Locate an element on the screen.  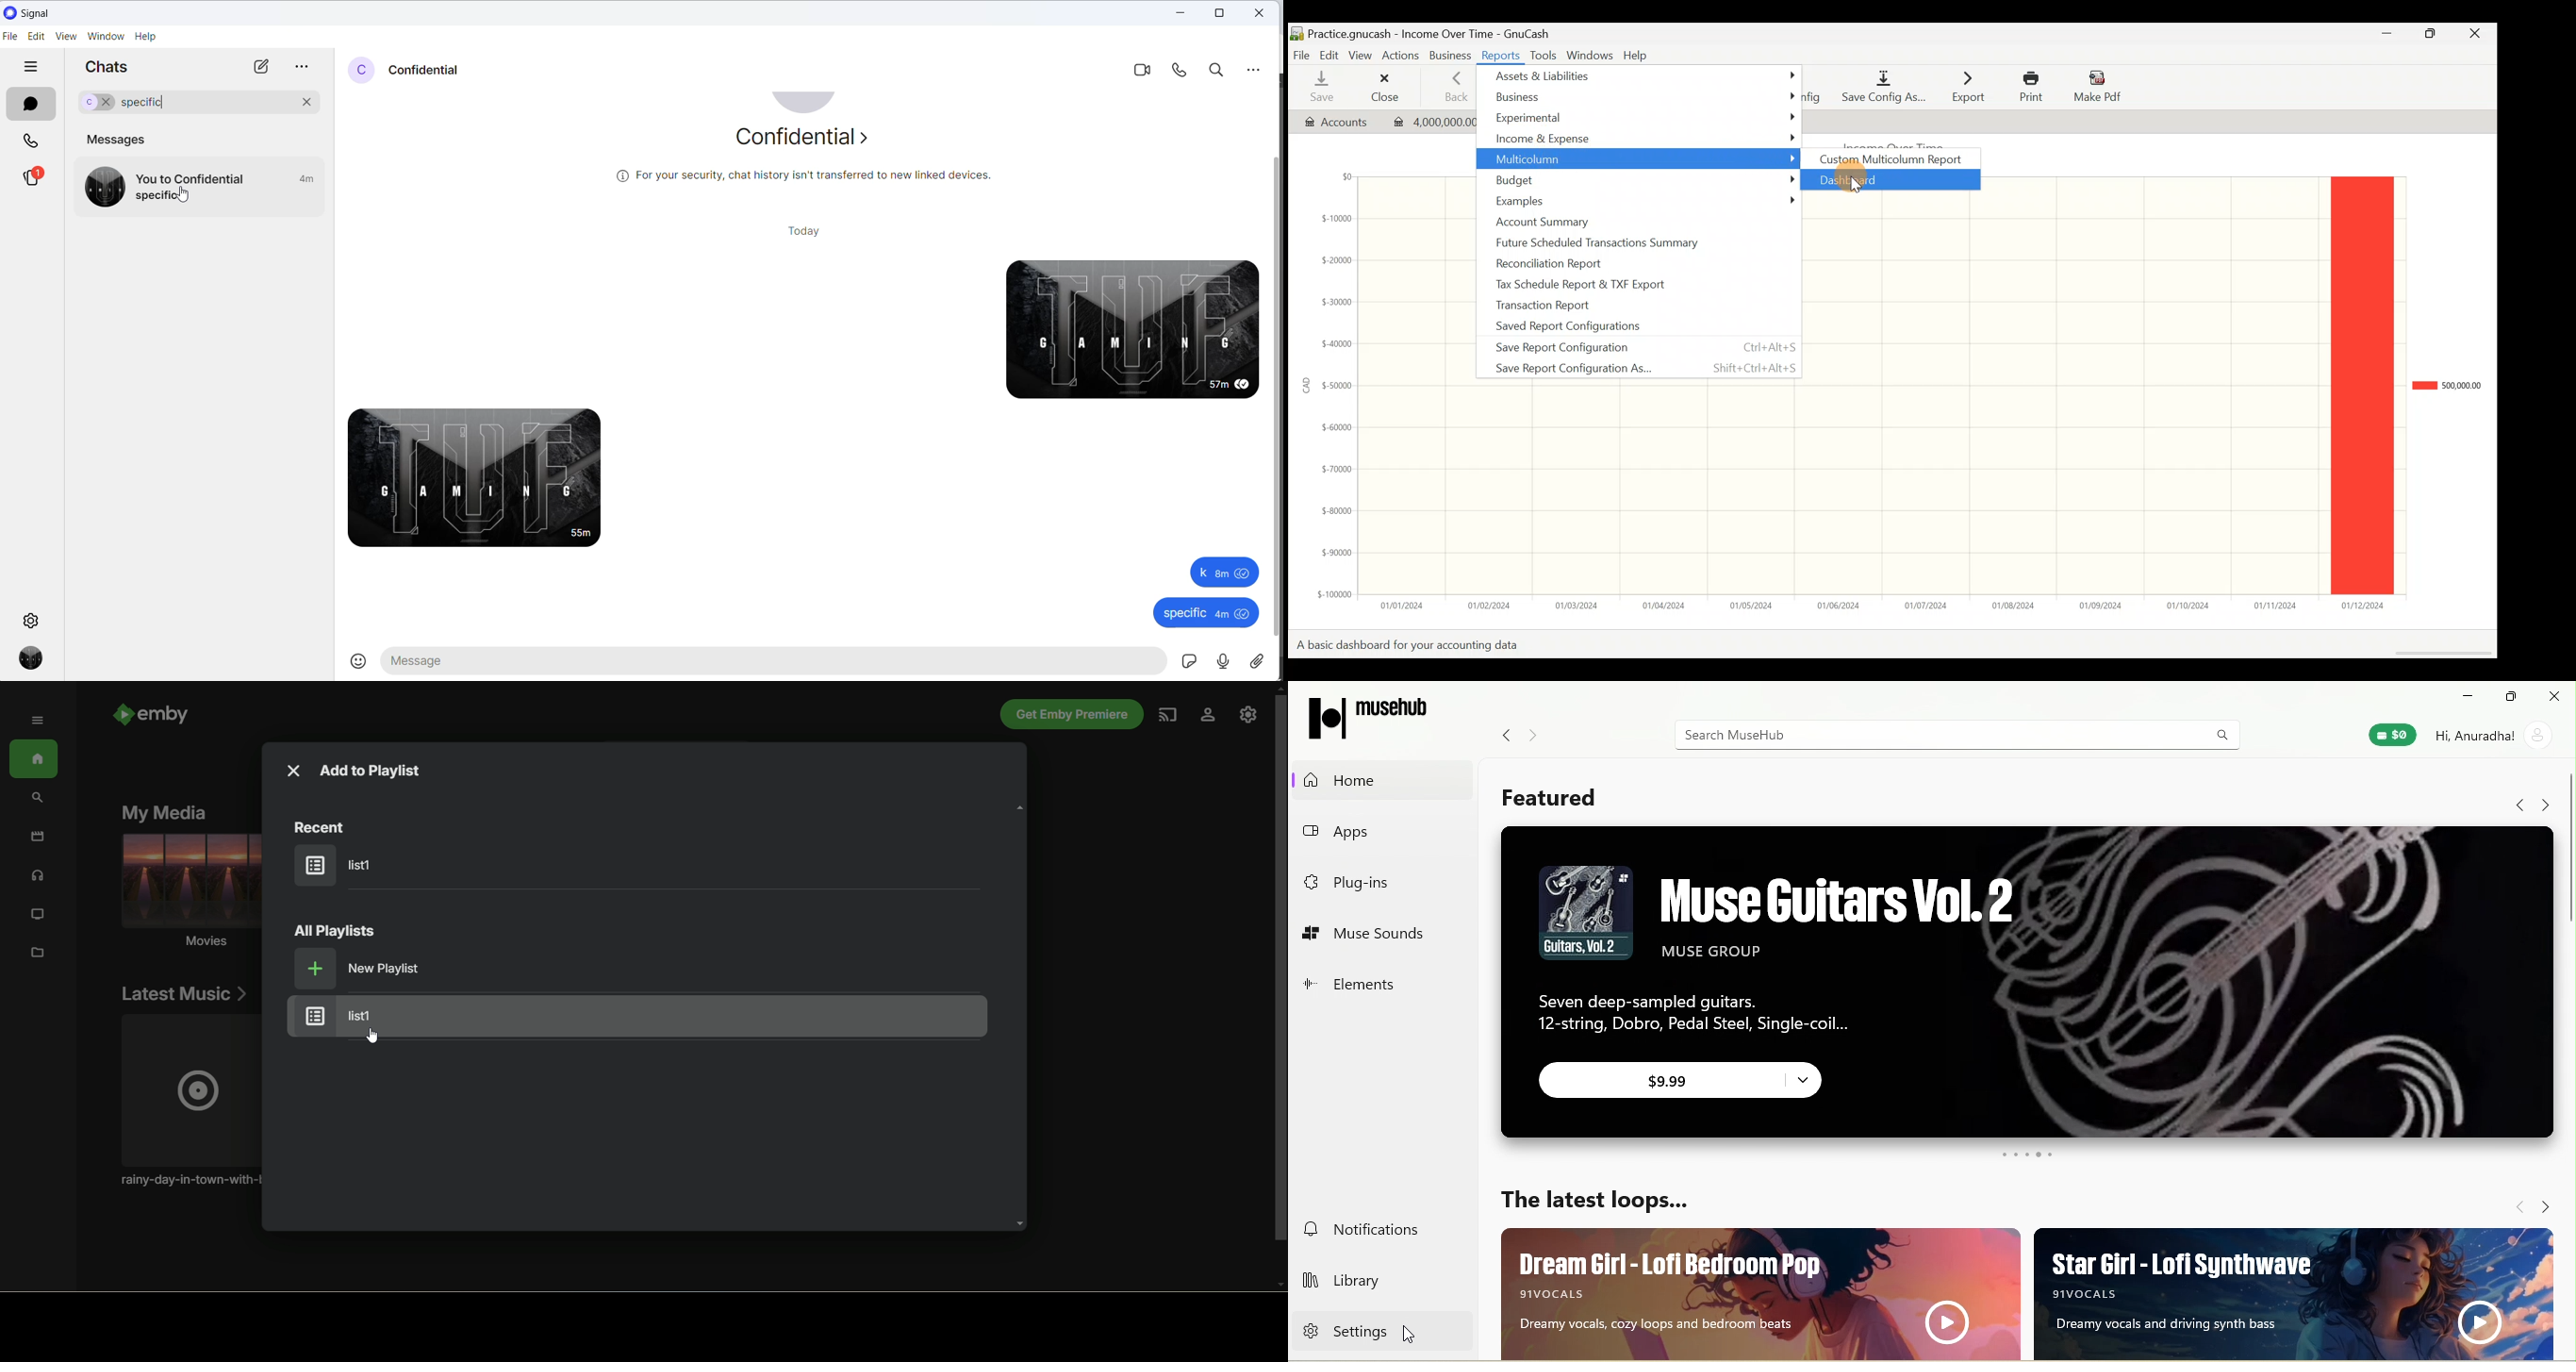
search bar is located at coordinates (1952, 734).